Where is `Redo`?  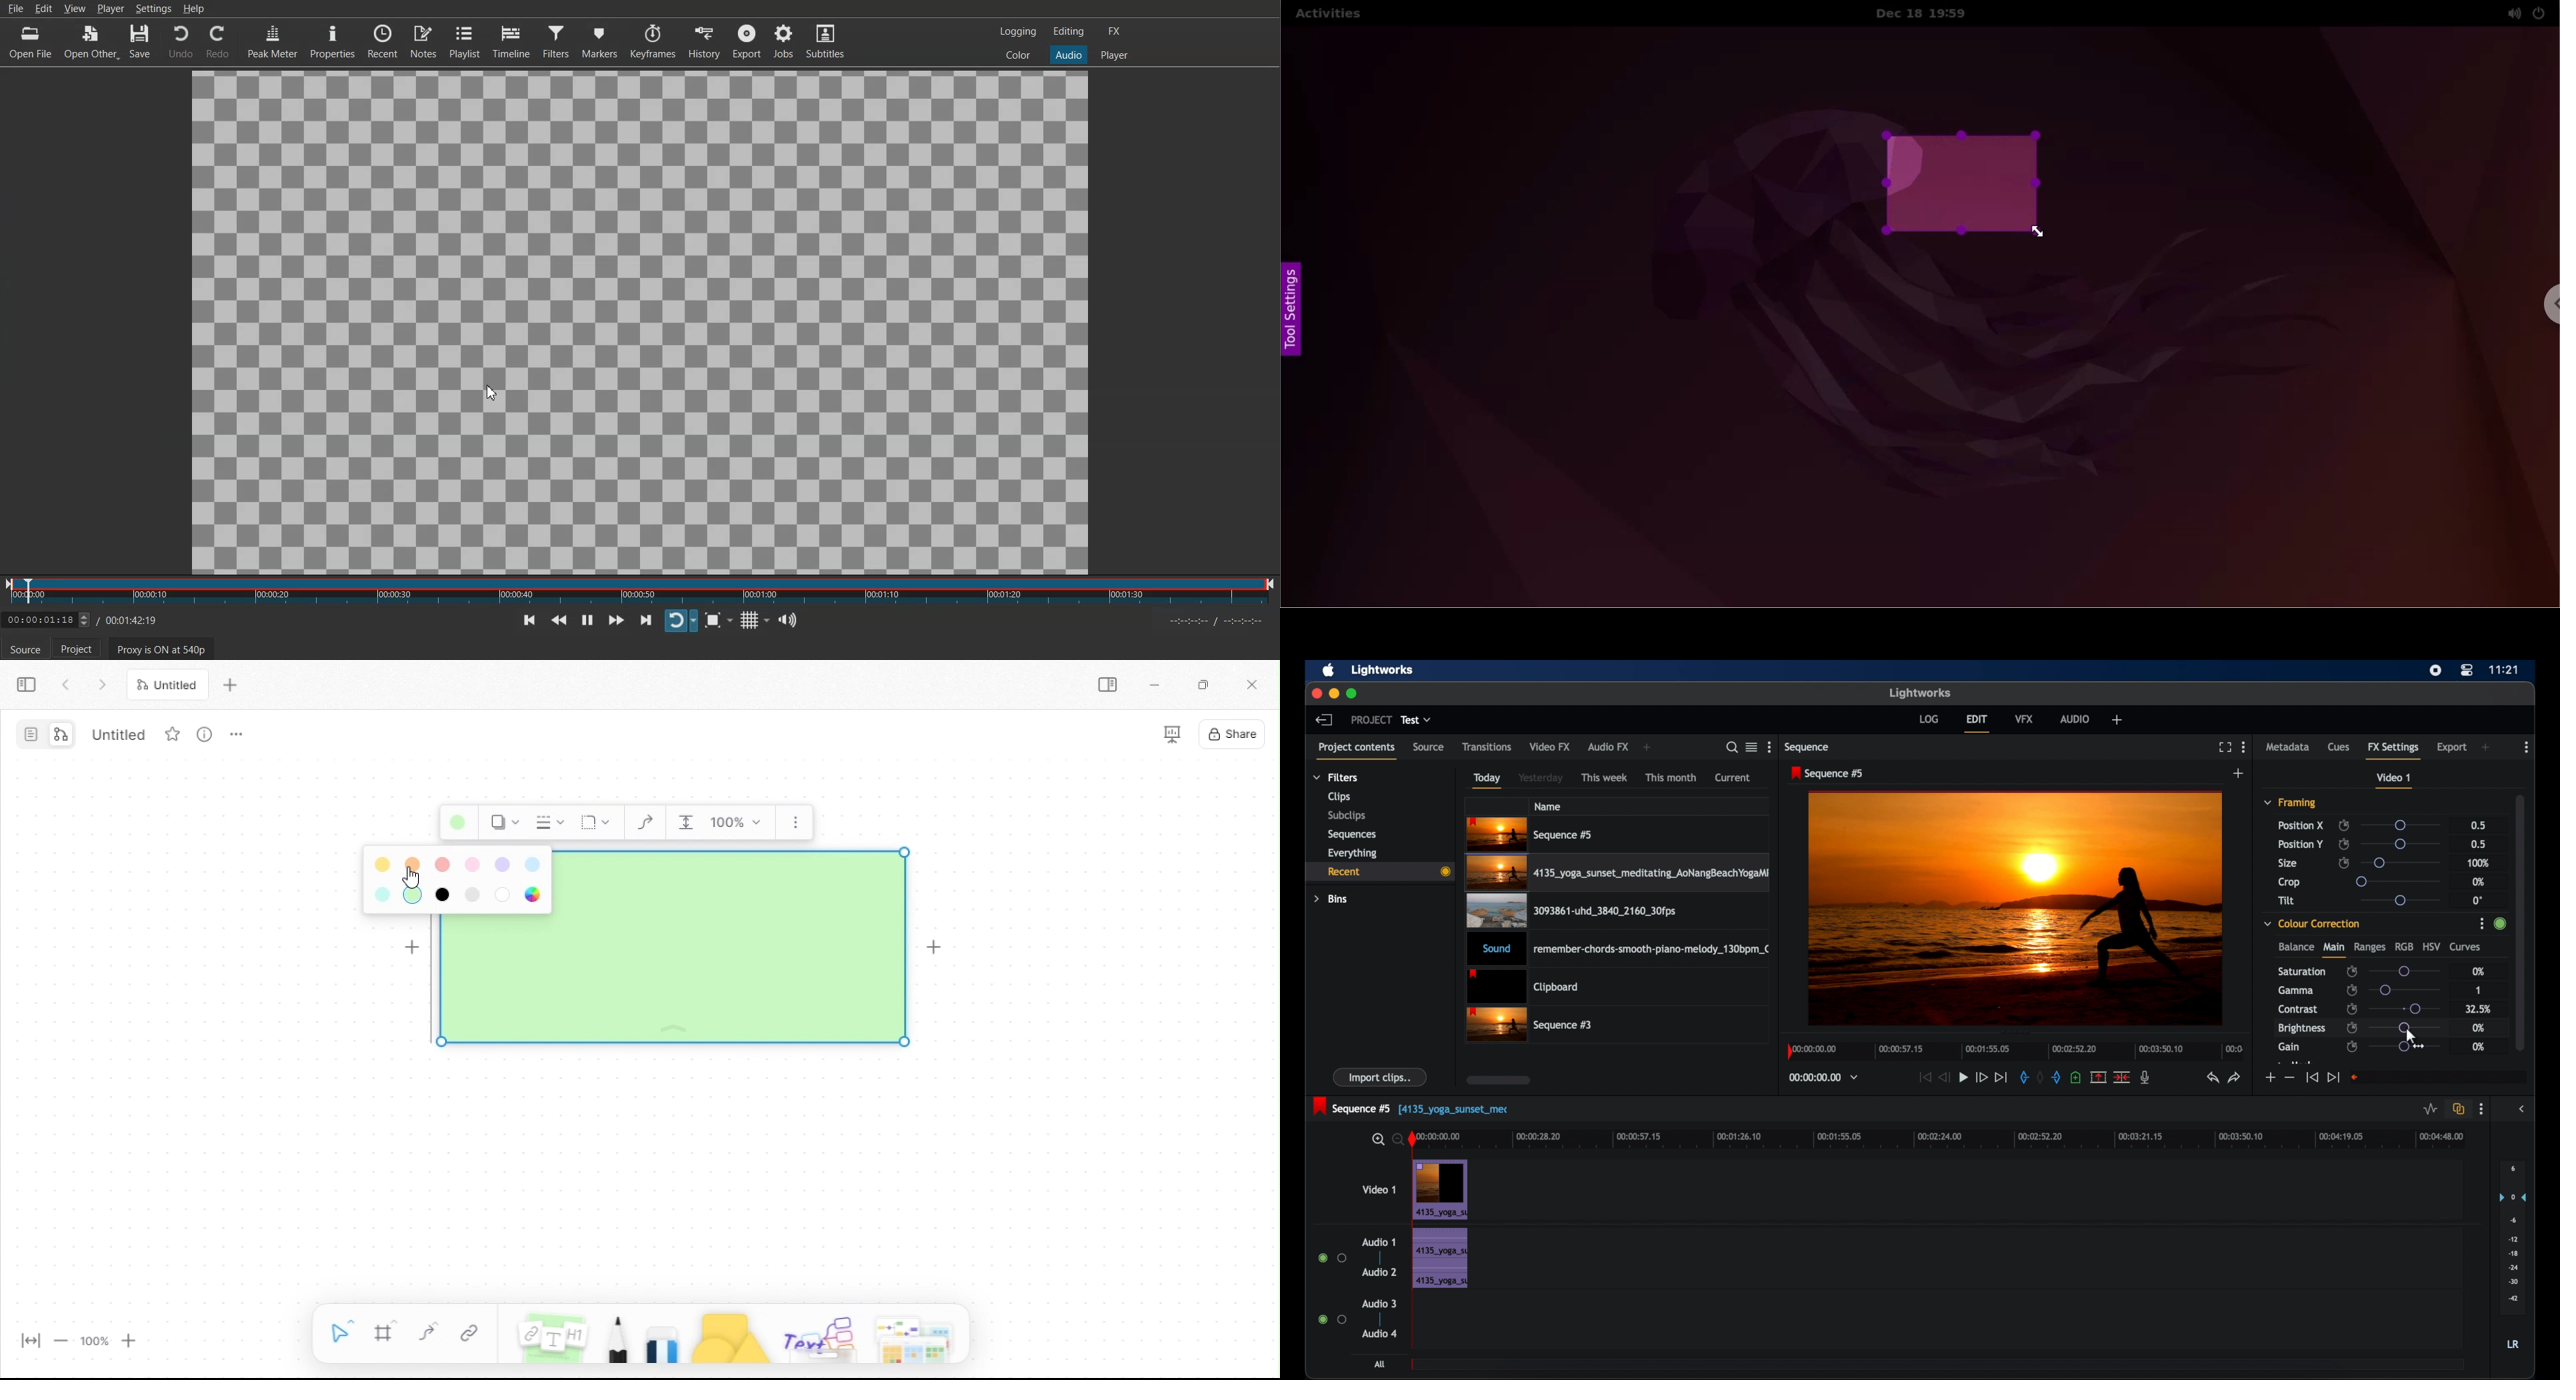
Redo is located at coordinates (218, 41).